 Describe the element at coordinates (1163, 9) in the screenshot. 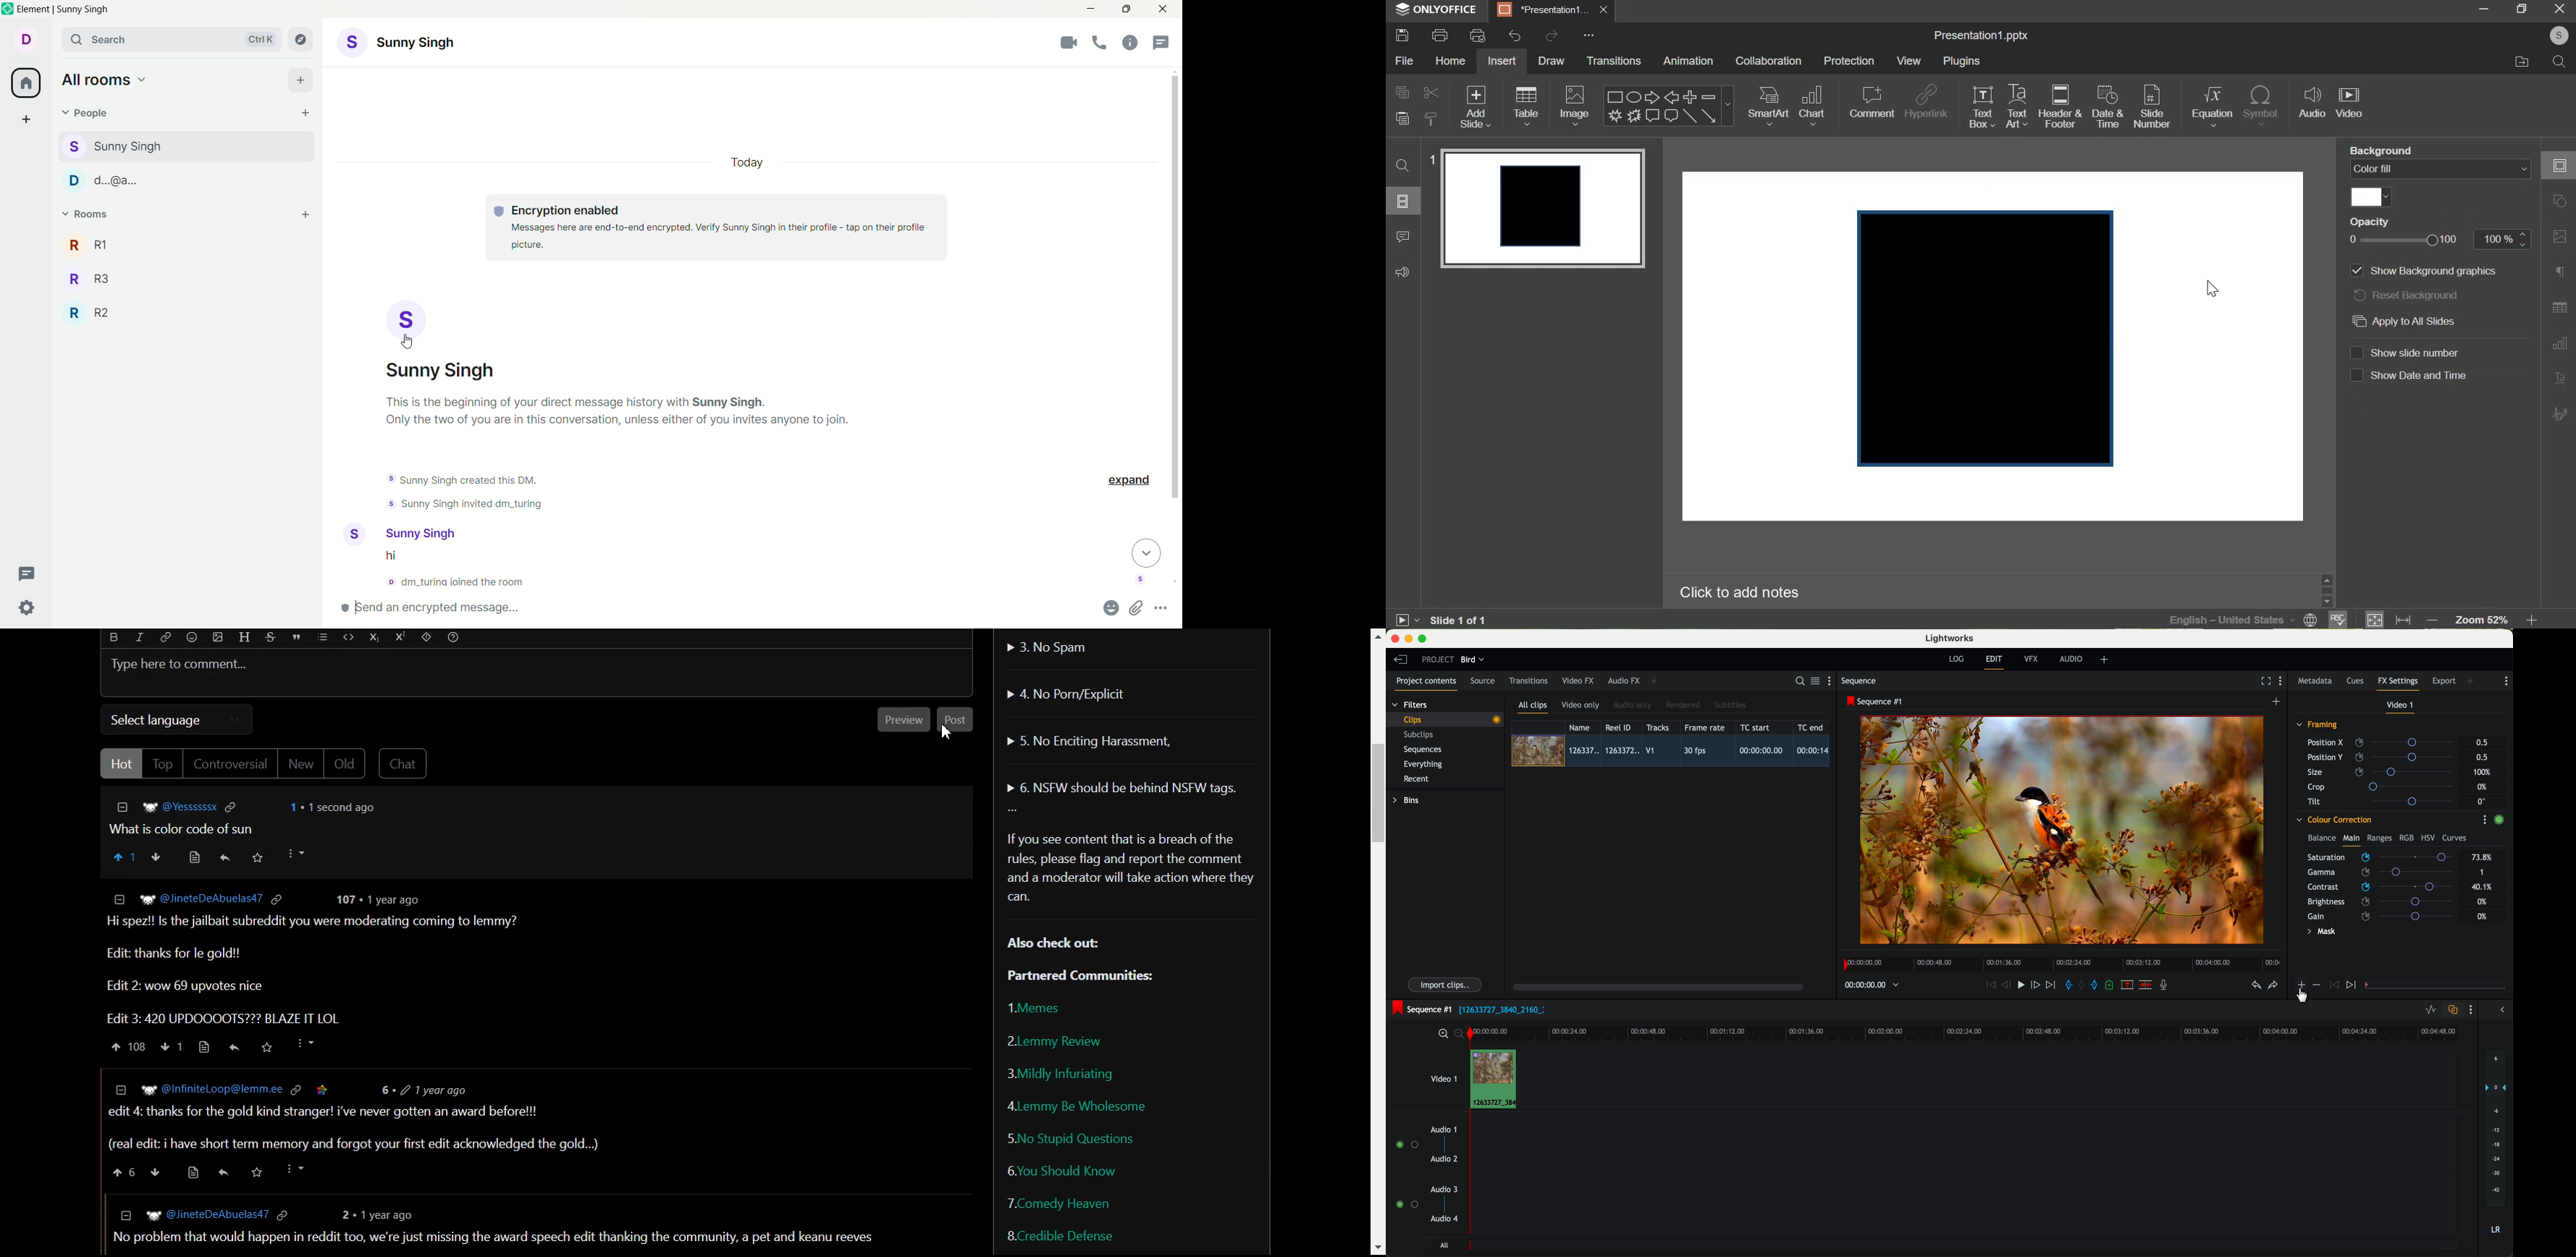

I see `close` at that location.